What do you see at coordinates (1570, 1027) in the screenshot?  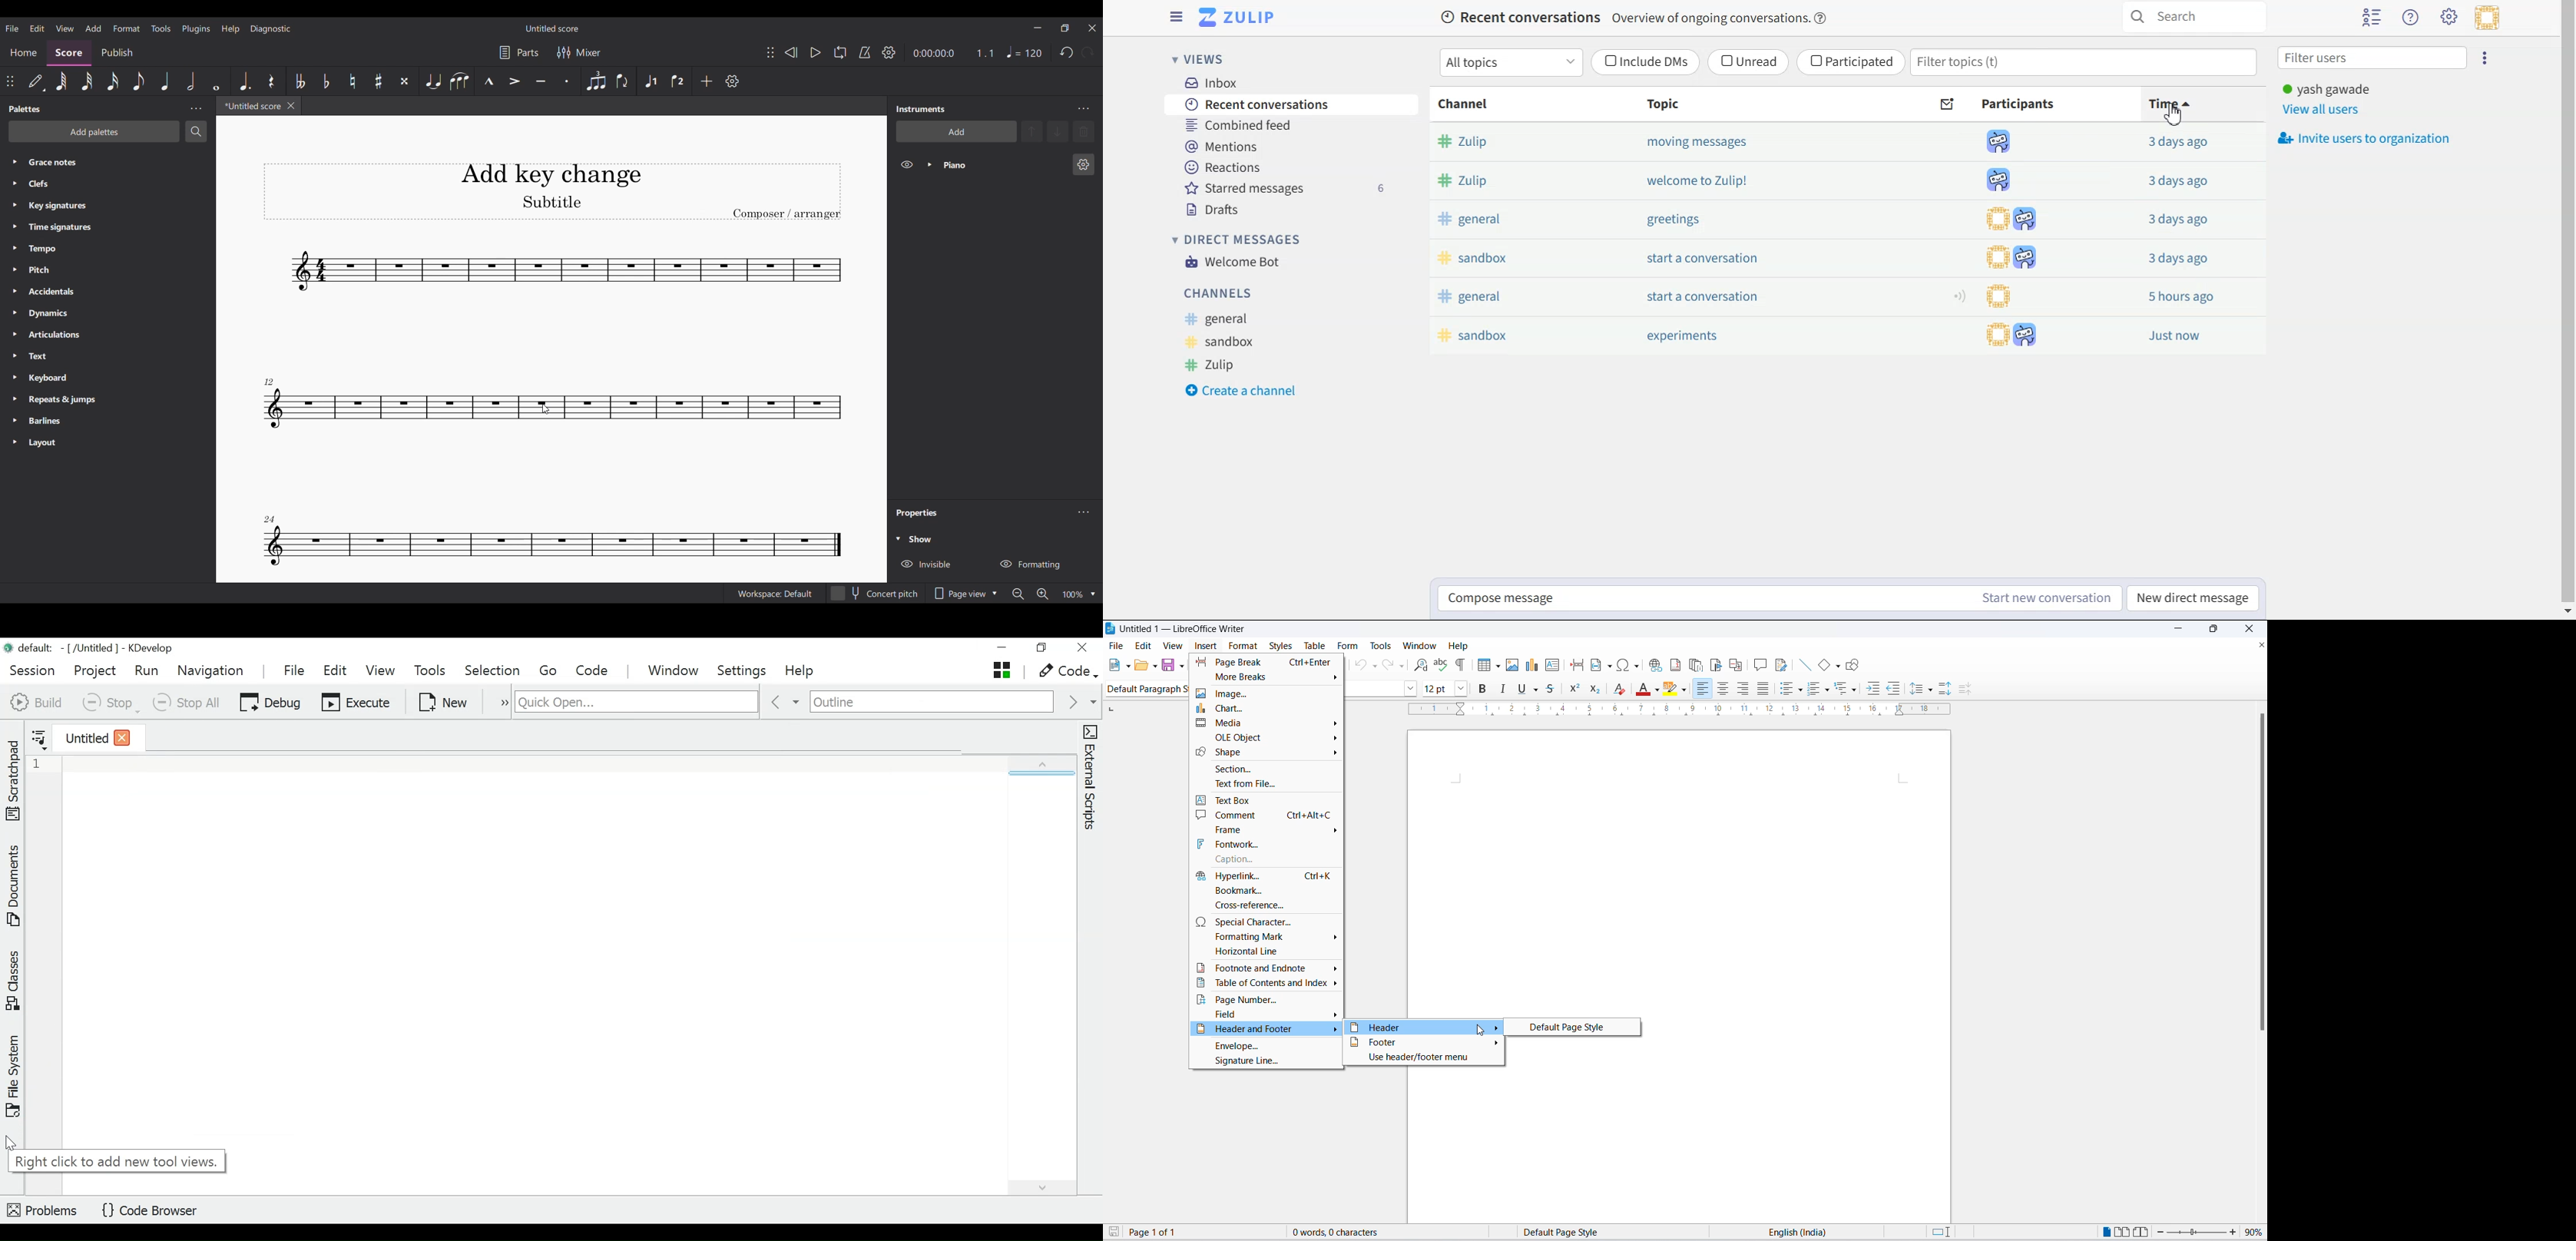 I see `default page style` at bounding box center [1570, 1027].